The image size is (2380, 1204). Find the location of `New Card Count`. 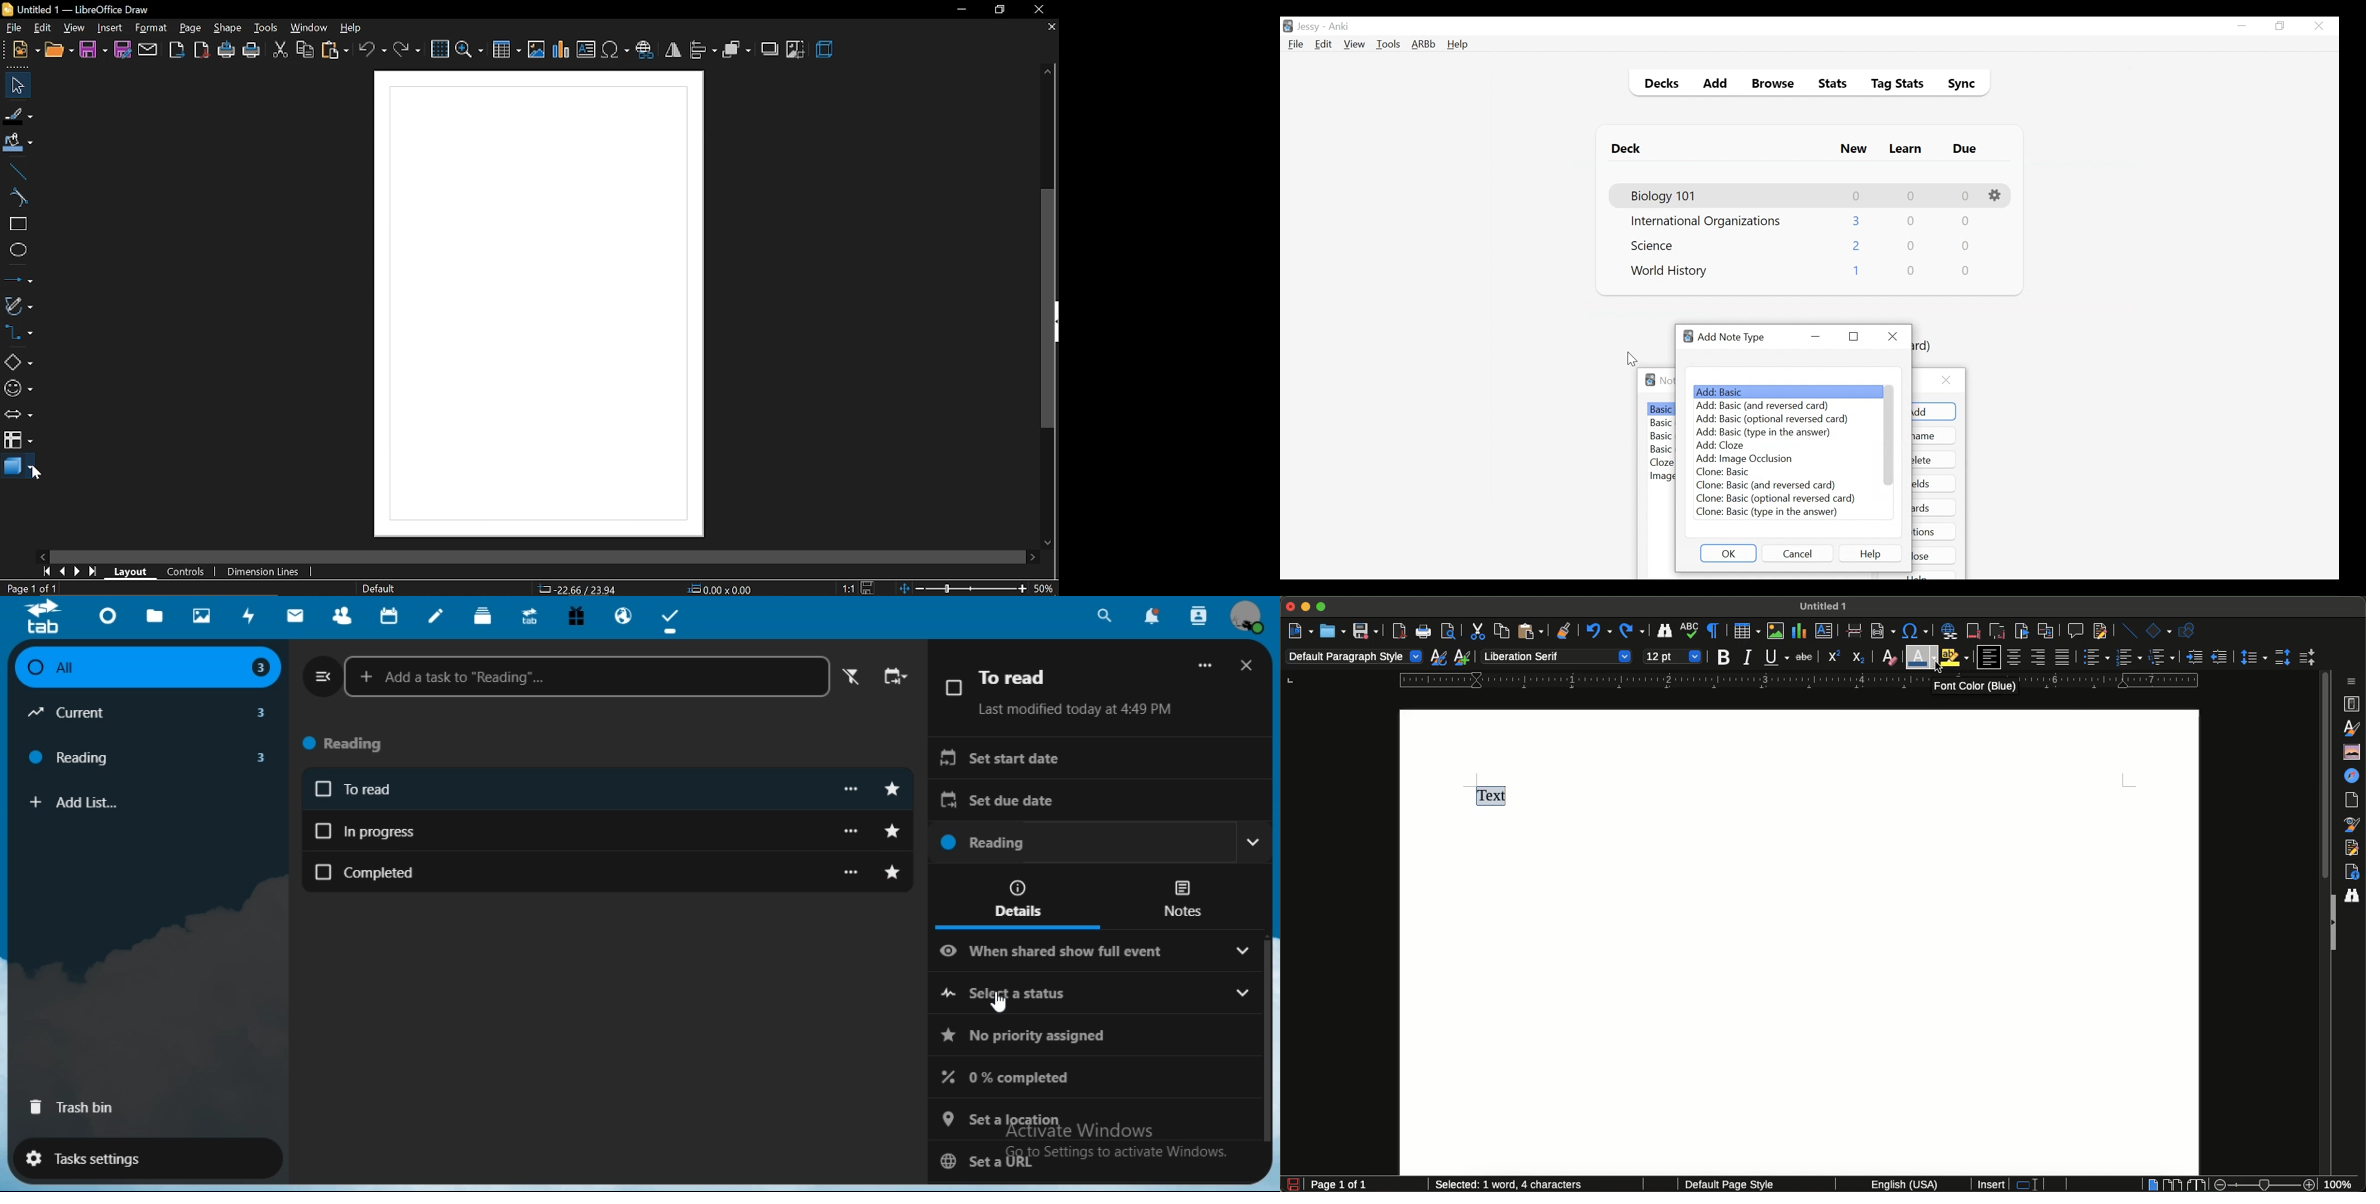

New Card Count is located at coordinates (1856, 273).